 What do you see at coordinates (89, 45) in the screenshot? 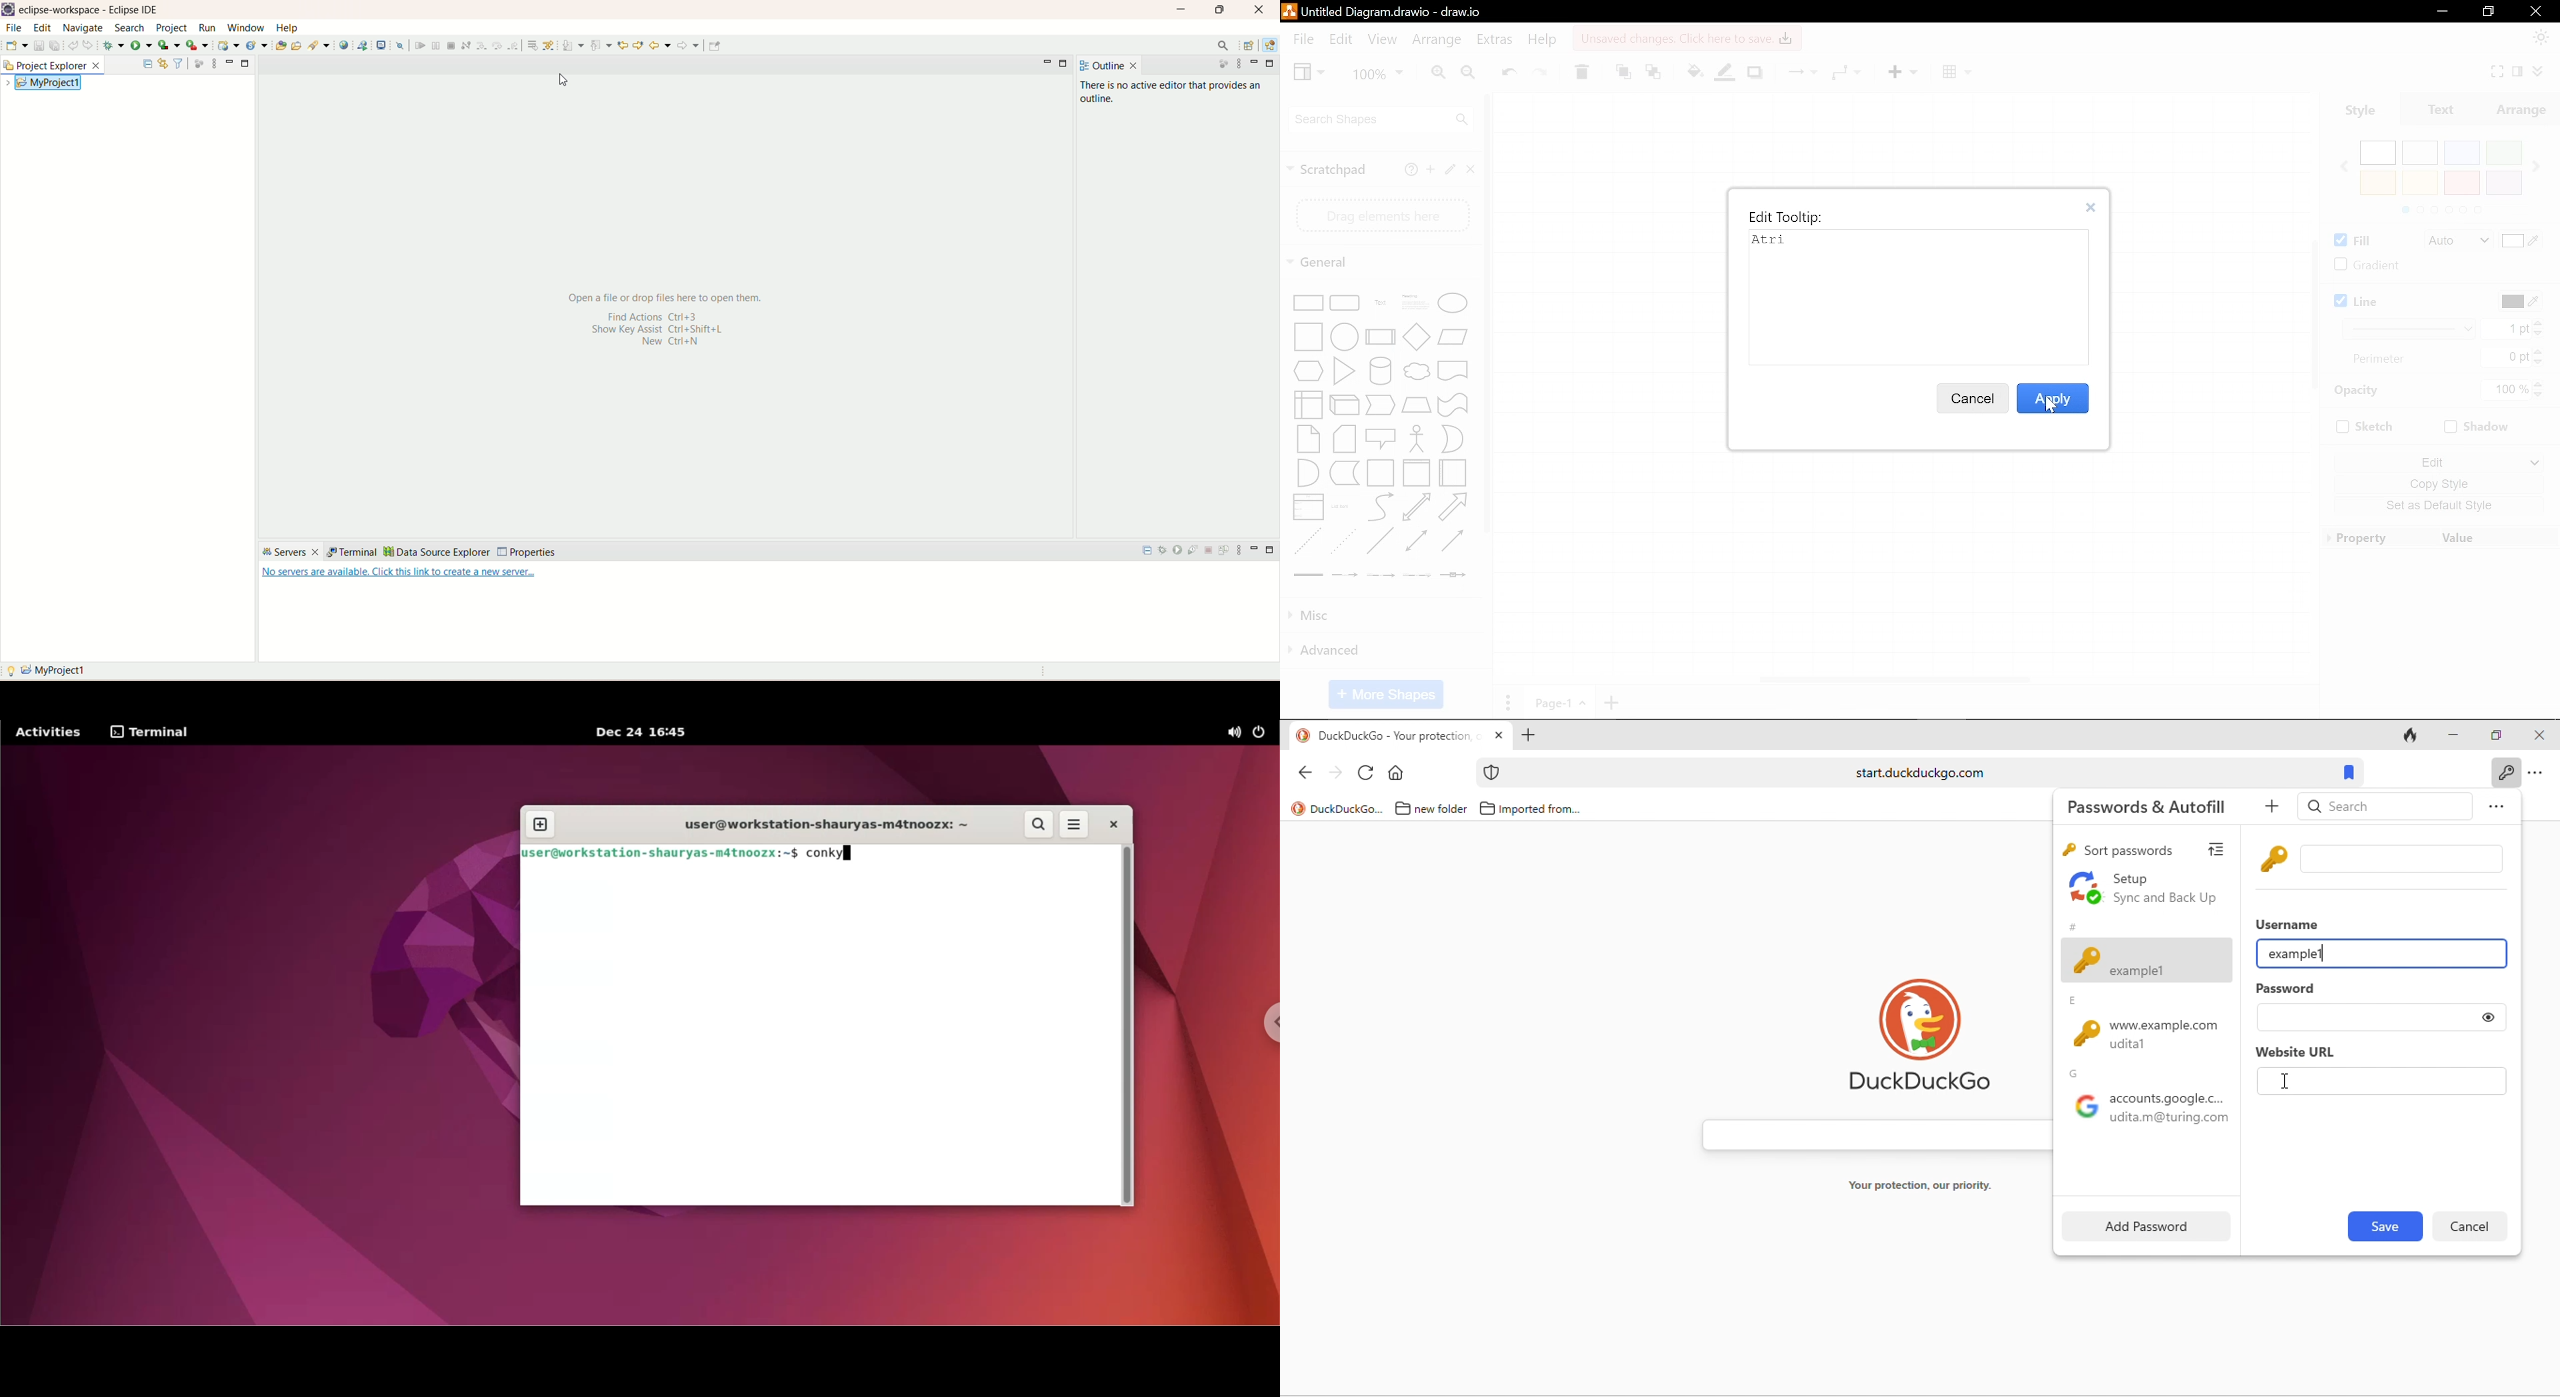
I see `redo` at bounding box center [89, 45].